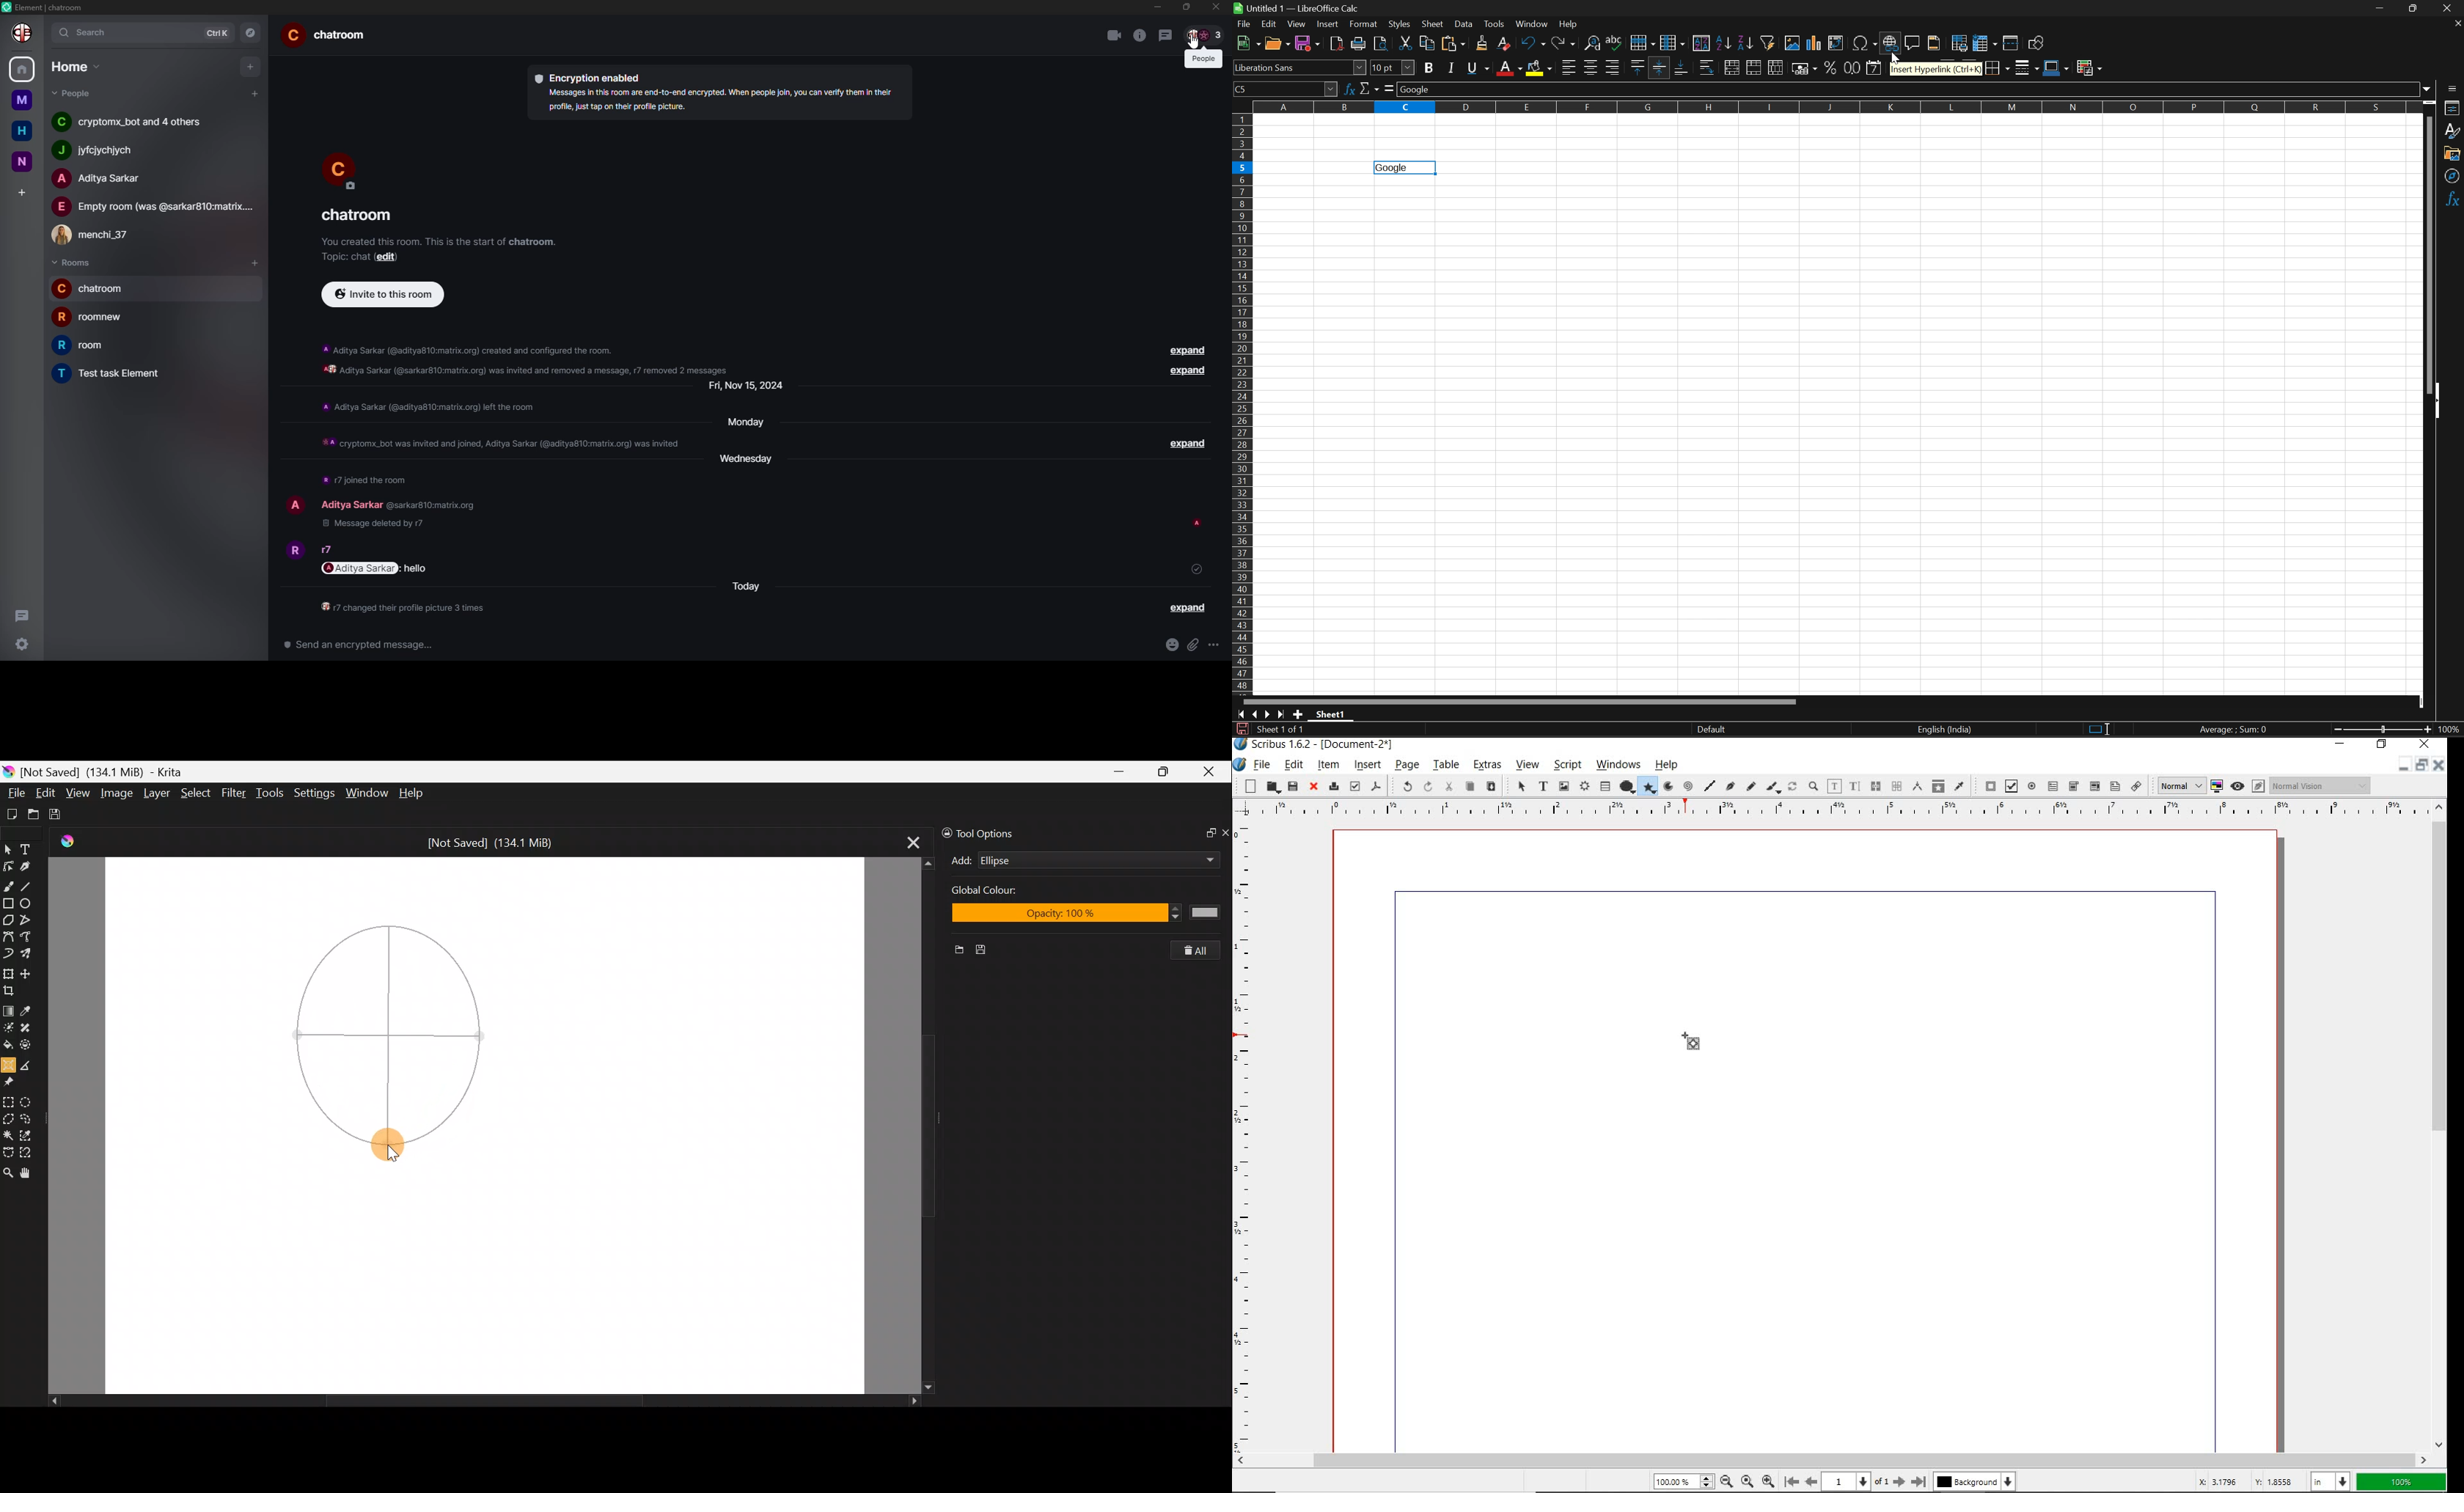 The height and width of the screenshot is (1512, 2464). What do you see at coordinates (988, 950) in the screenshot?
I see `Save` at bounding box center [988, 950].